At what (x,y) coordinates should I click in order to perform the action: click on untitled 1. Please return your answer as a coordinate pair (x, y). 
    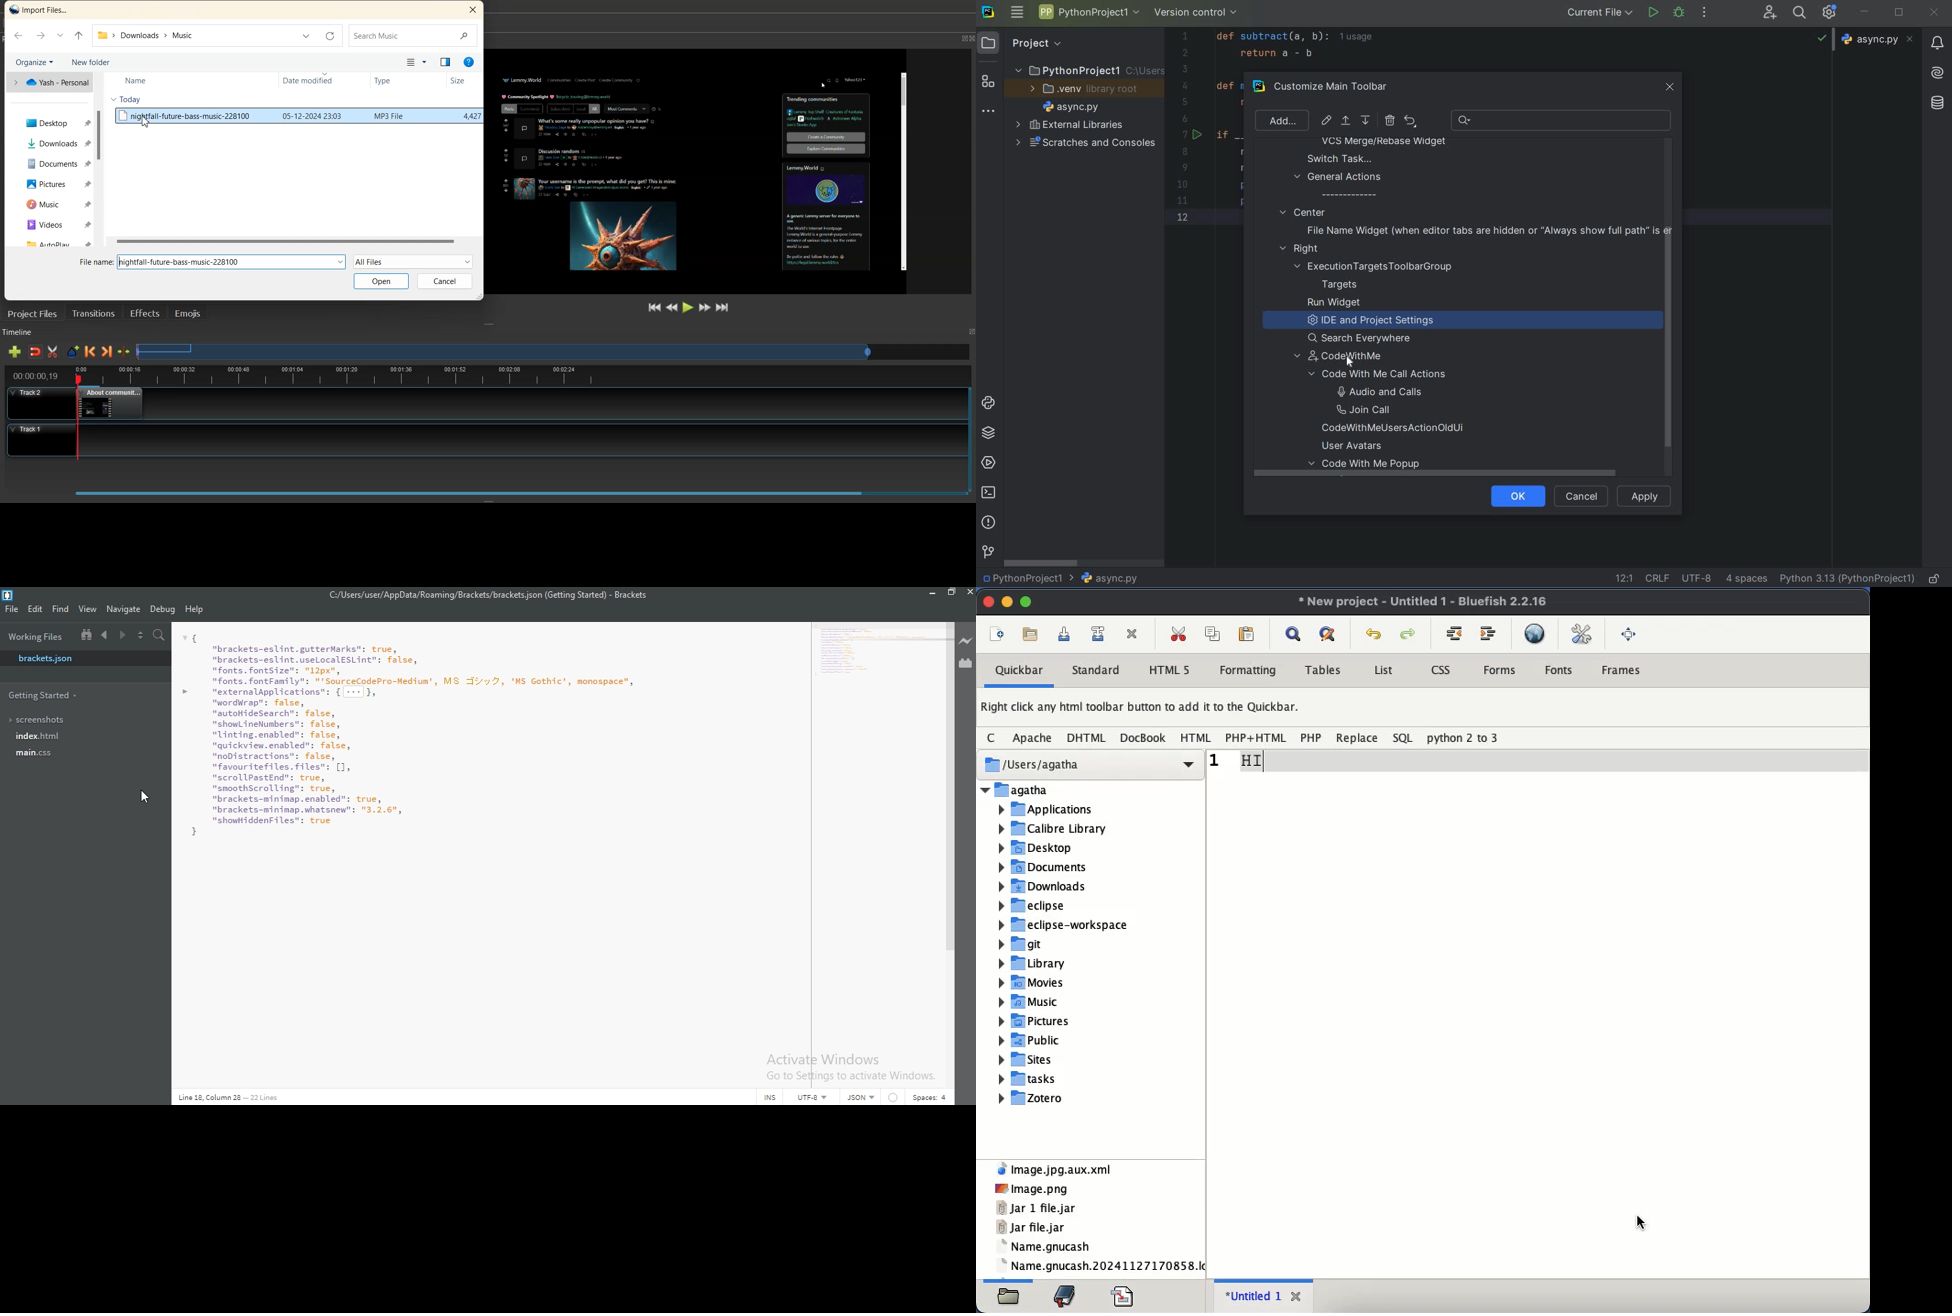
    Looking at the image, I should click on (1256, 1296).